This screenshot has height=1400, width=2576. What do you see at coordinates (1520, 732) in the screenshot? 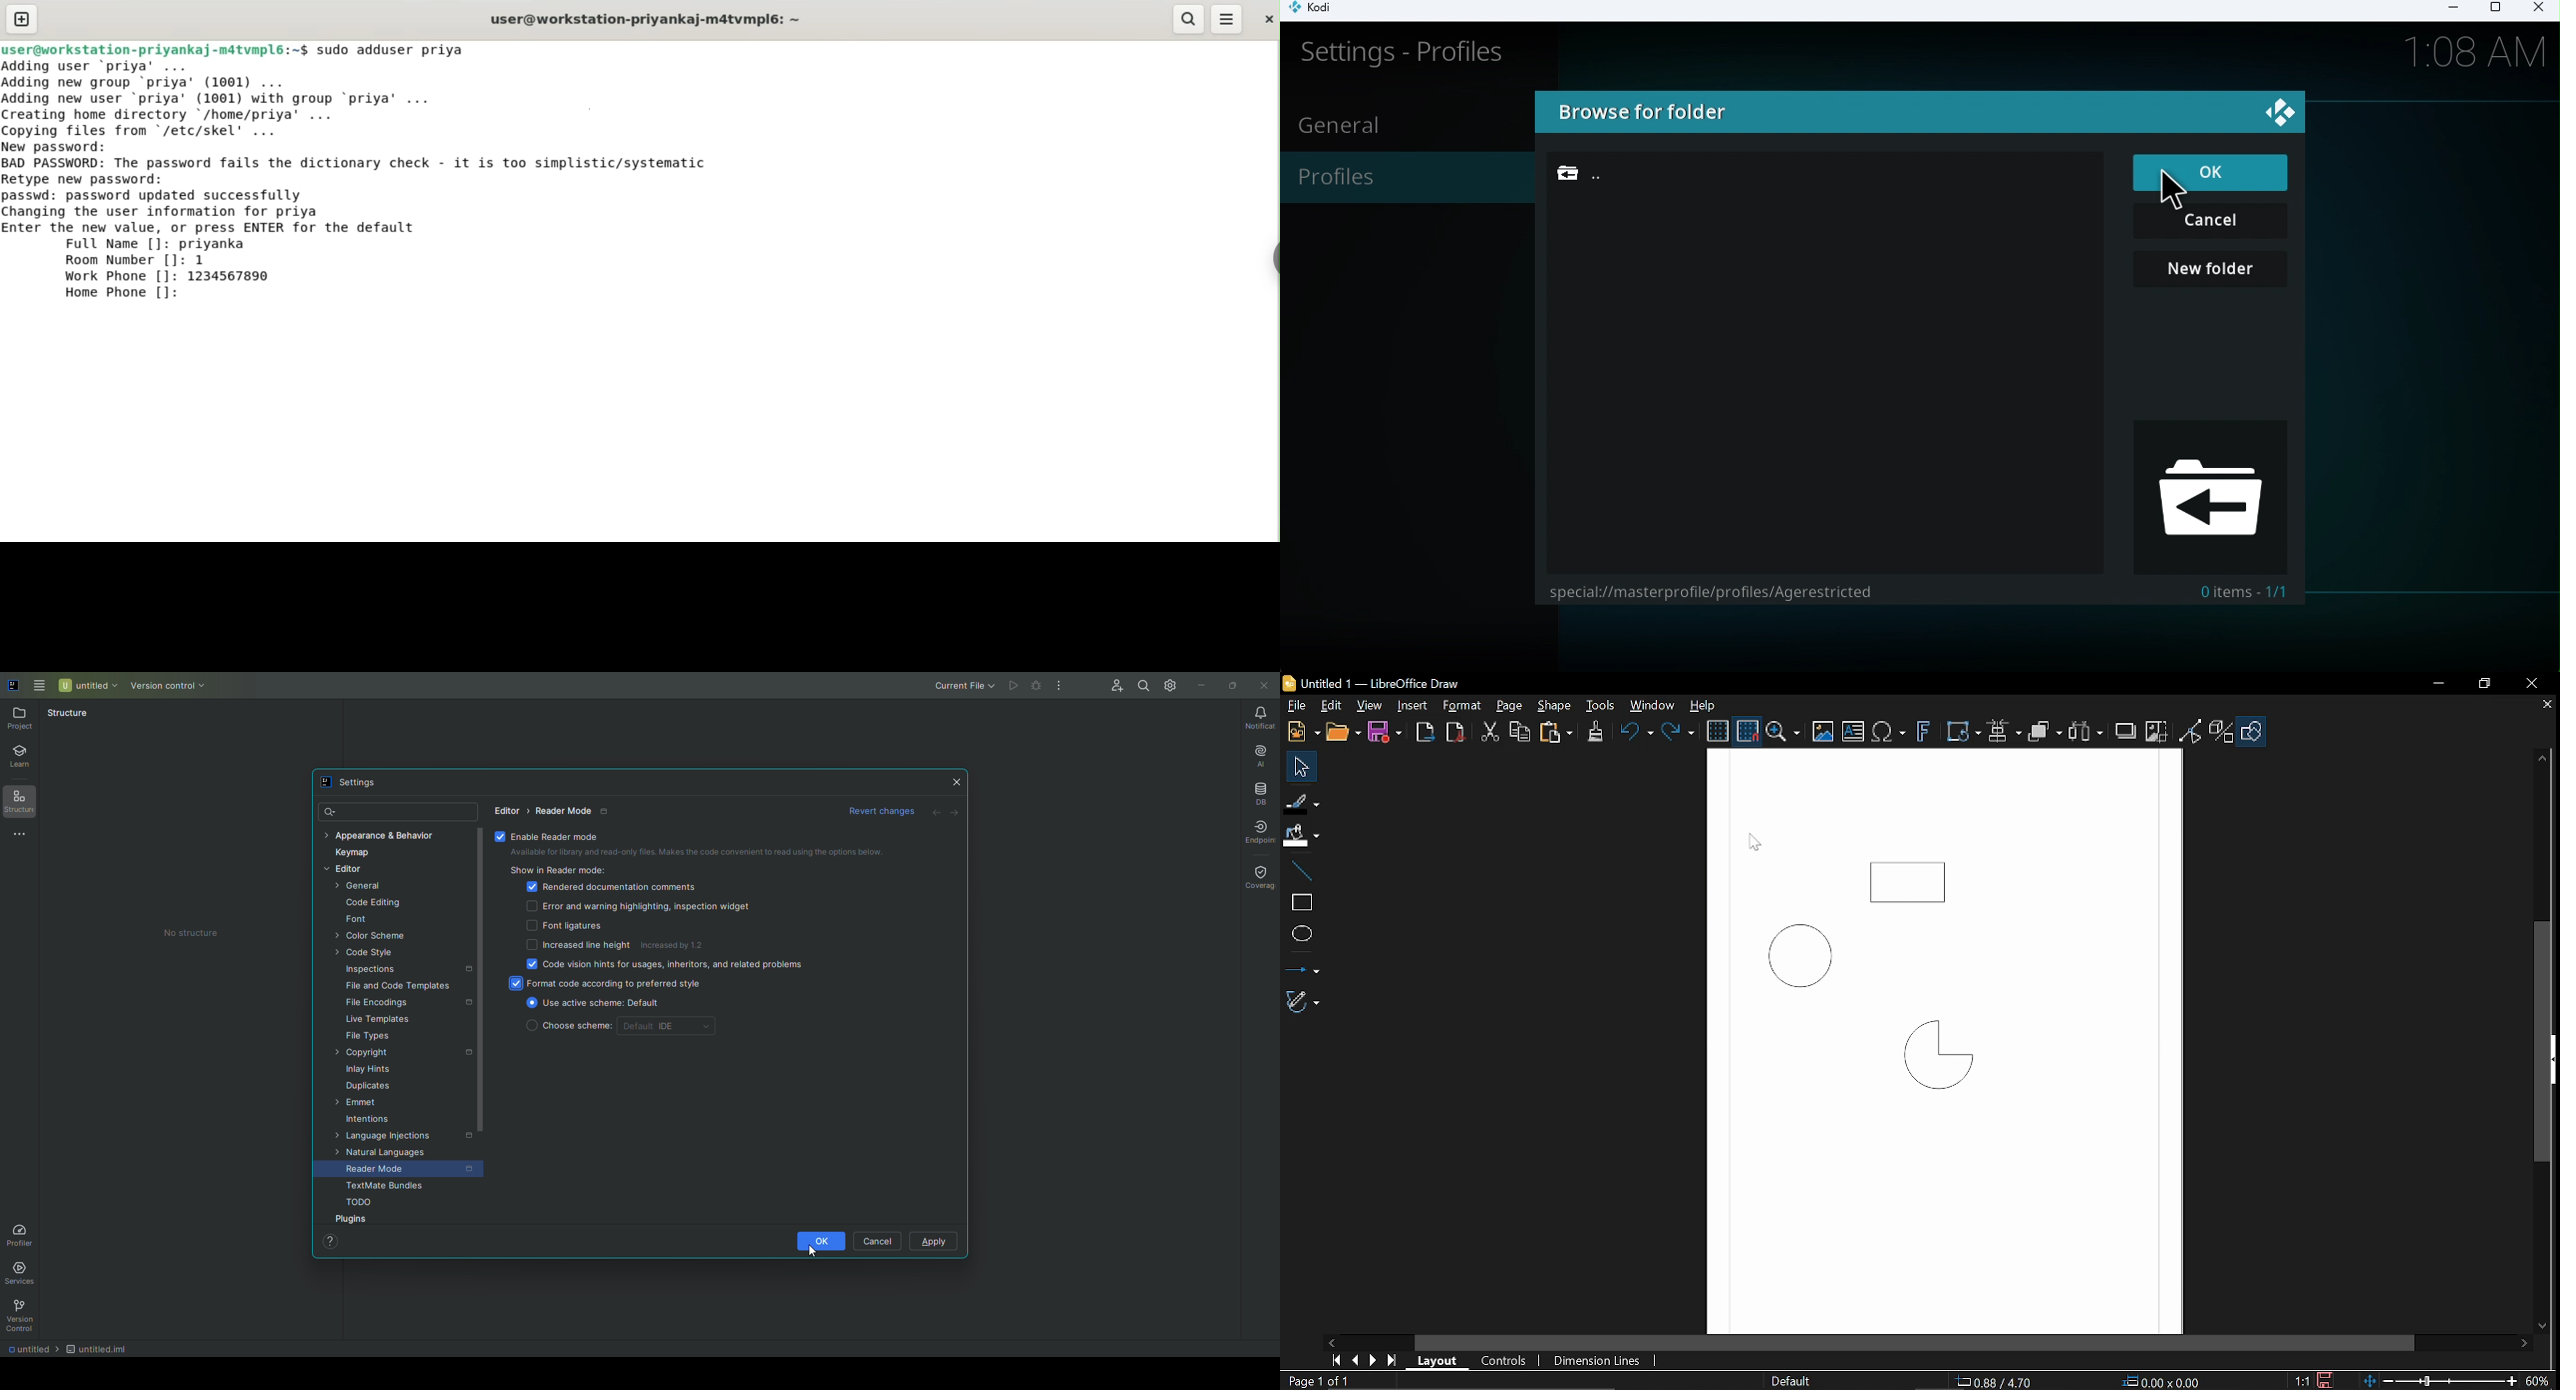
I see `Copy` at bounding box center [1520, 732].